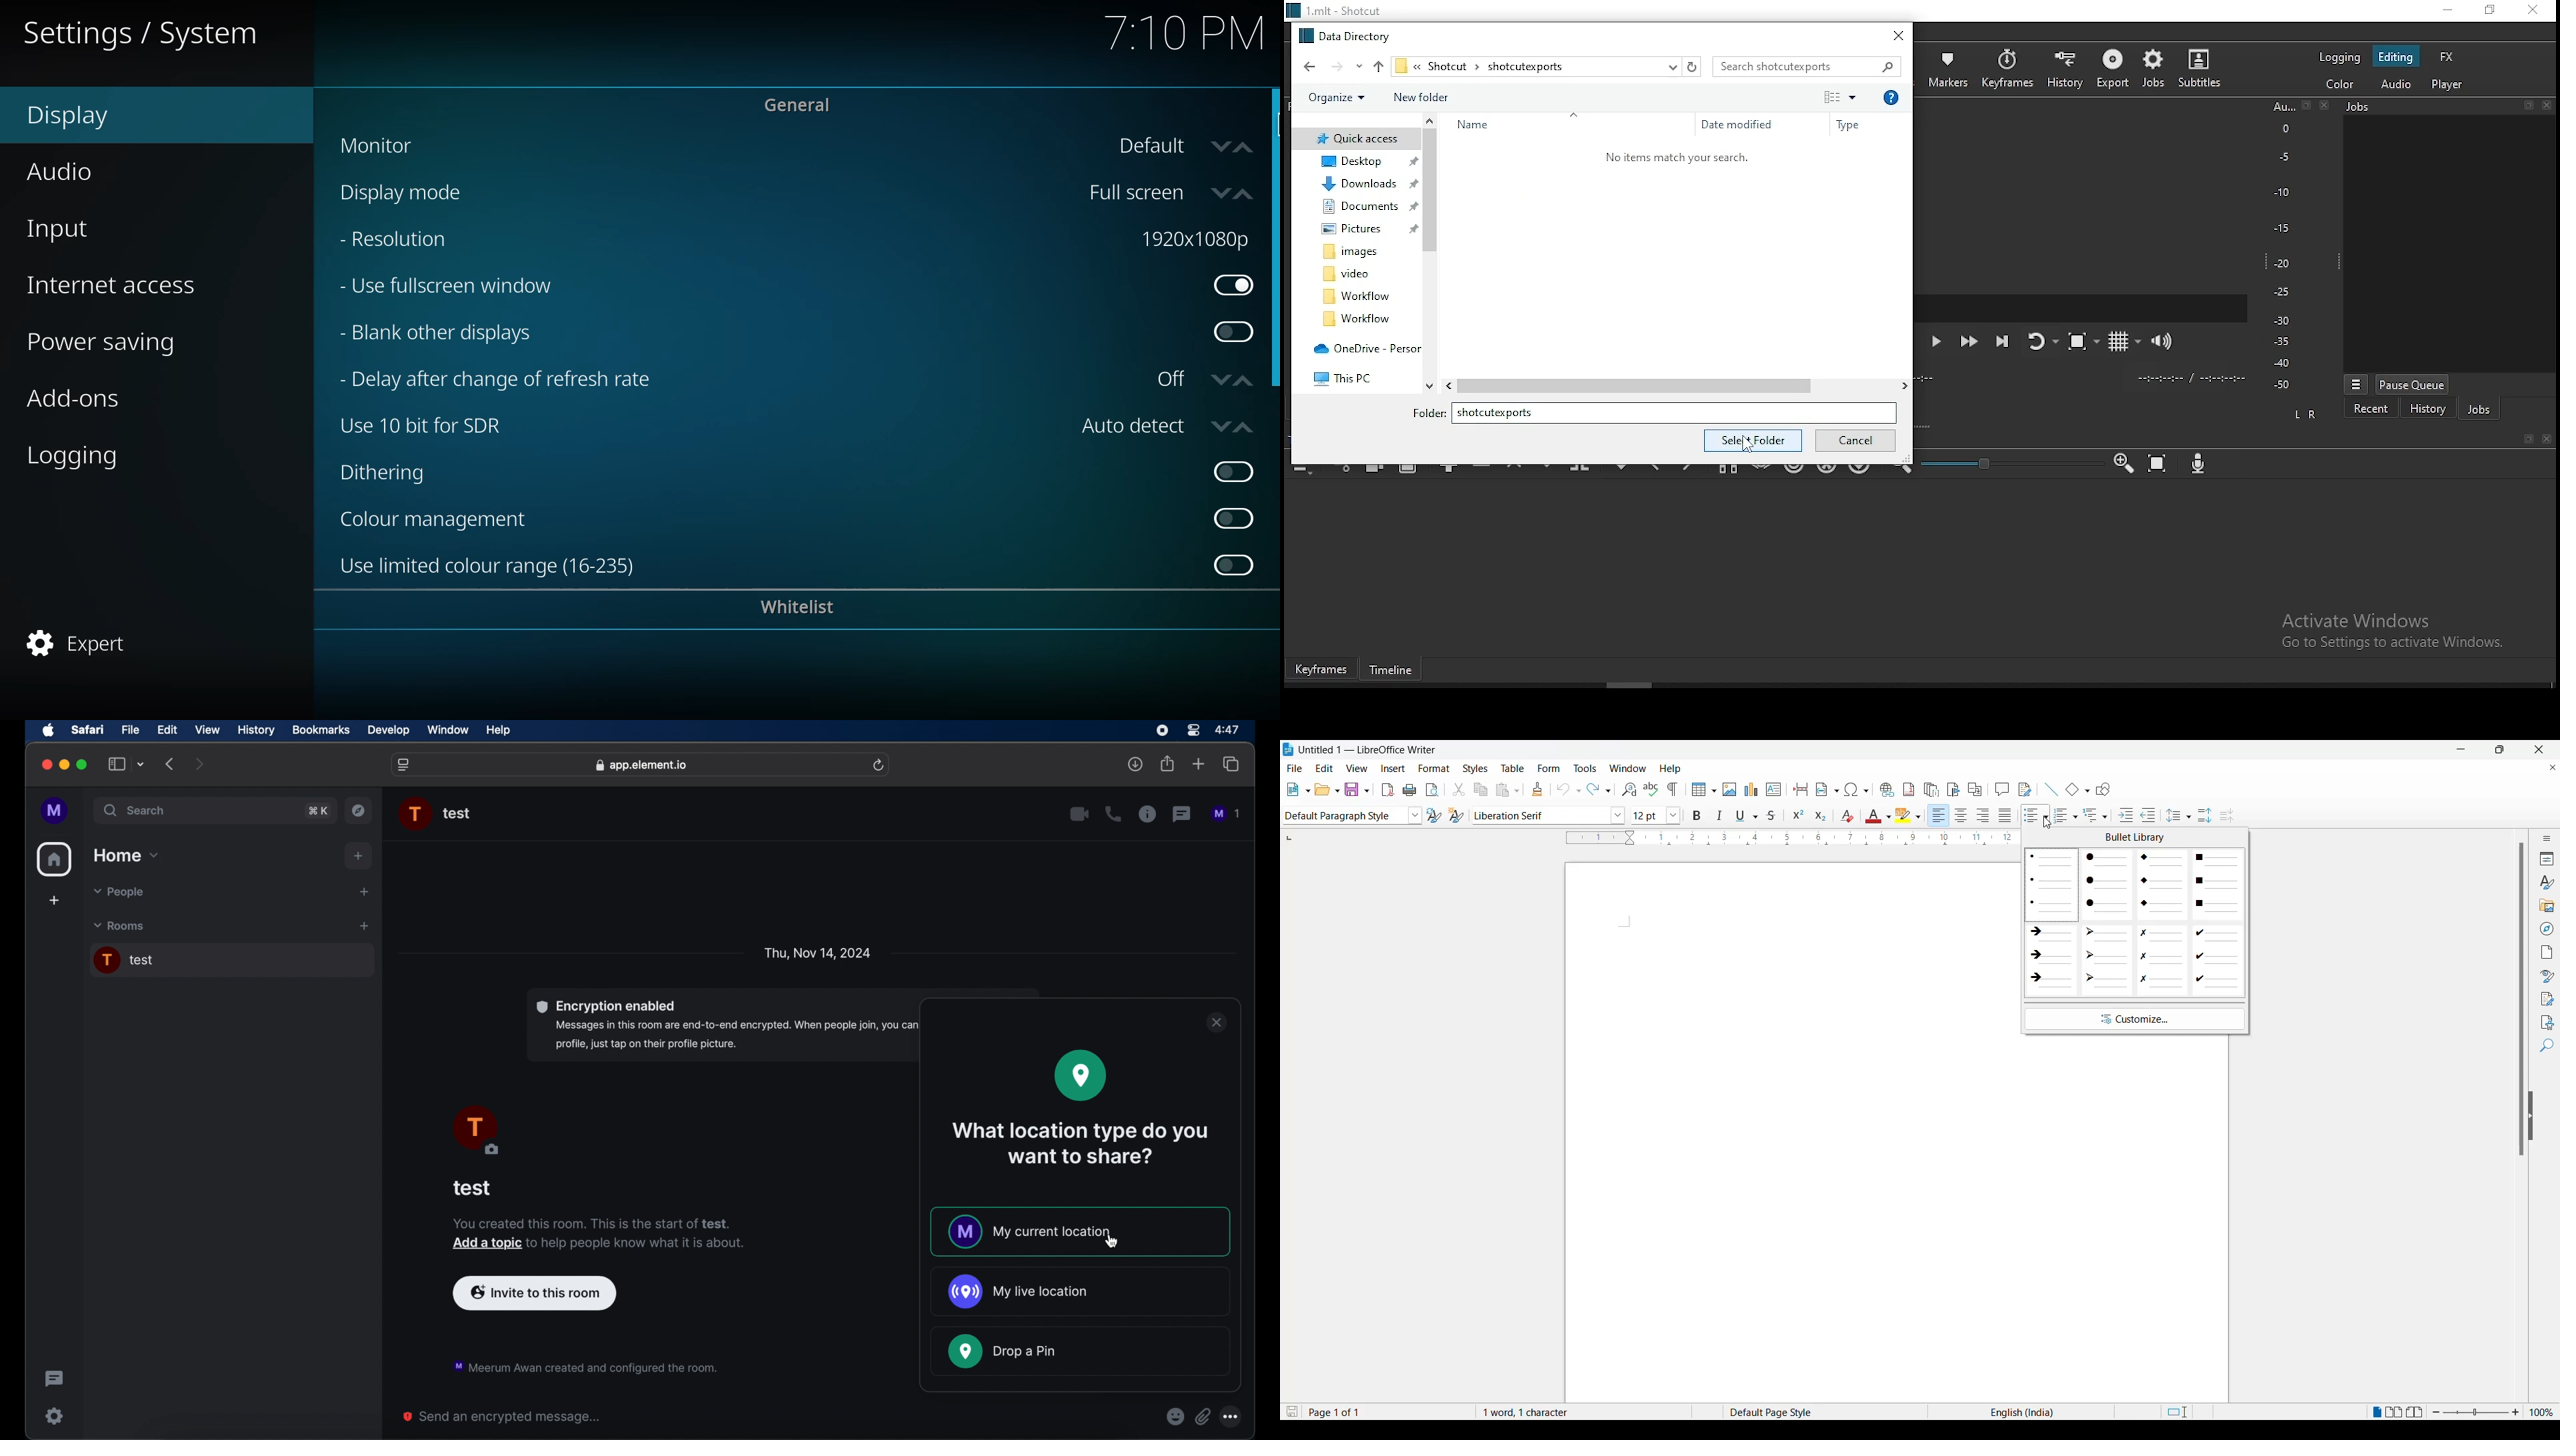 Image resolution: width=2576 pixels, height=1456 pixels. What do you see at coordinates (2002, 463) in the screenshot?
I see `zoom in or zoom out bar` at bounding box center [2002, 463].